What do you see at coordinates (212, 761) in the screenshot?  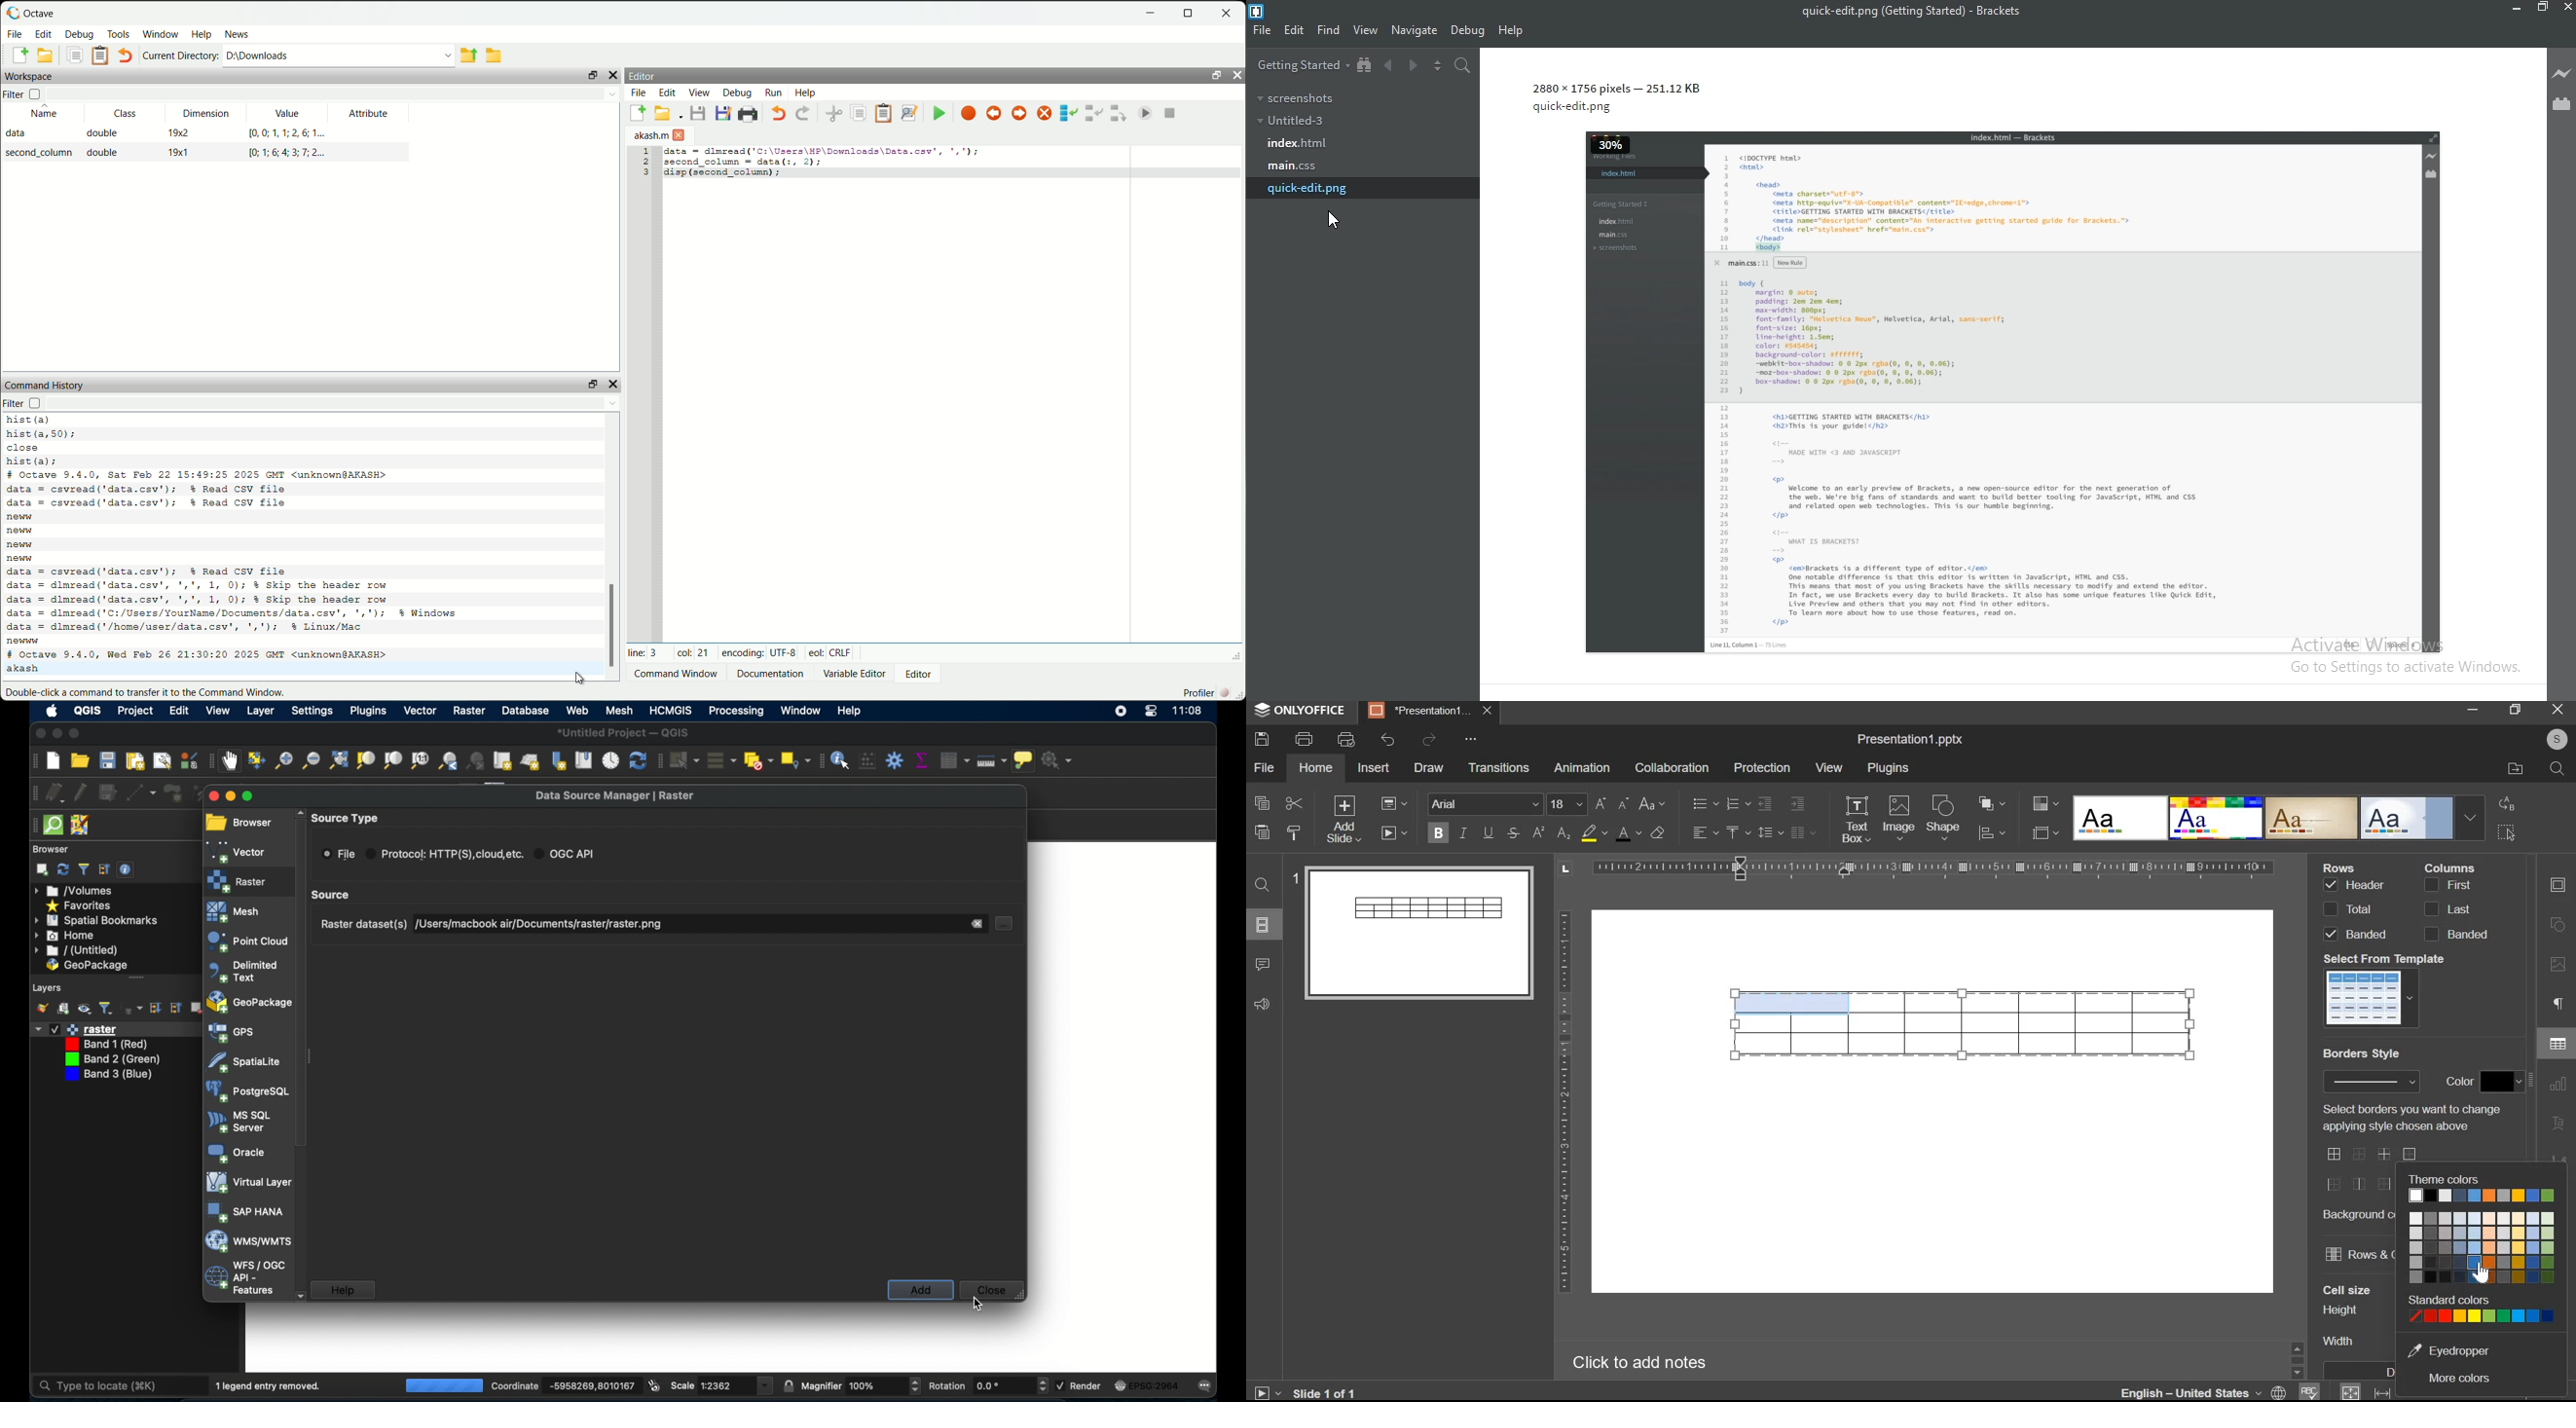 I see `map navigation toolbar` at bounding box center [212, 761].